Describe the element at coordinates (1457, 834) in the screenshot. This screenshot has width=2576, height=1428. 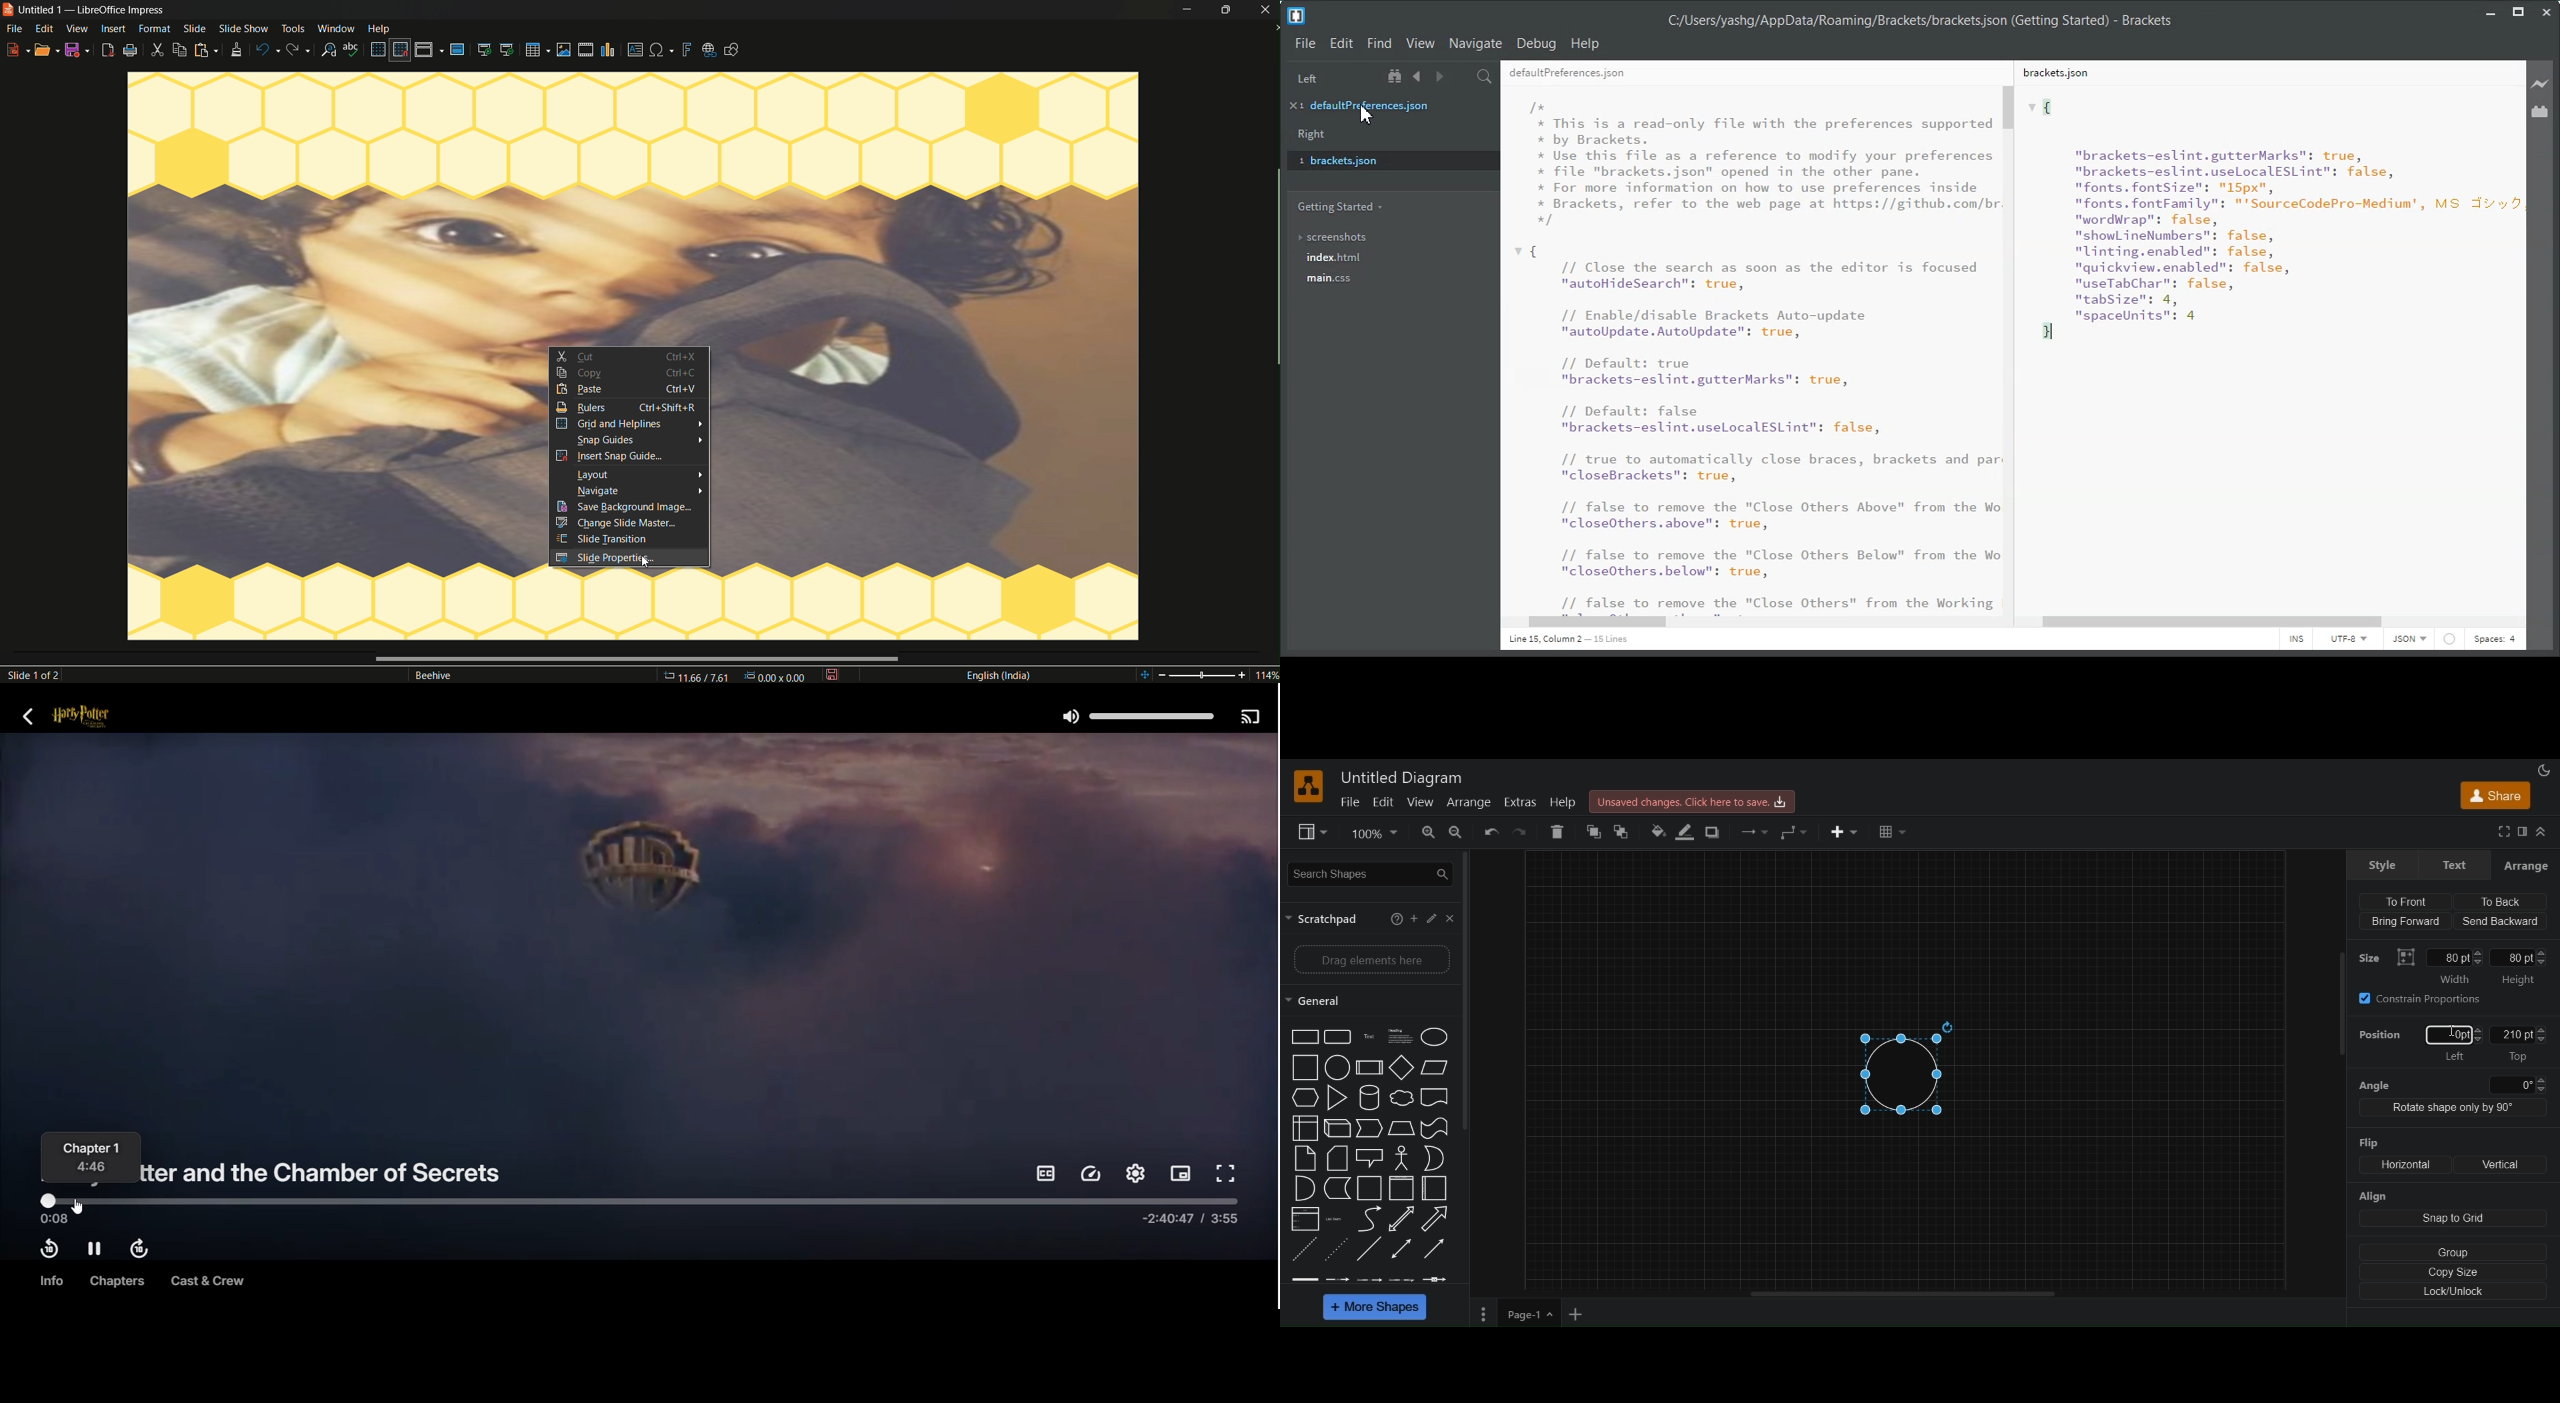
I see `zoom out` at that location.